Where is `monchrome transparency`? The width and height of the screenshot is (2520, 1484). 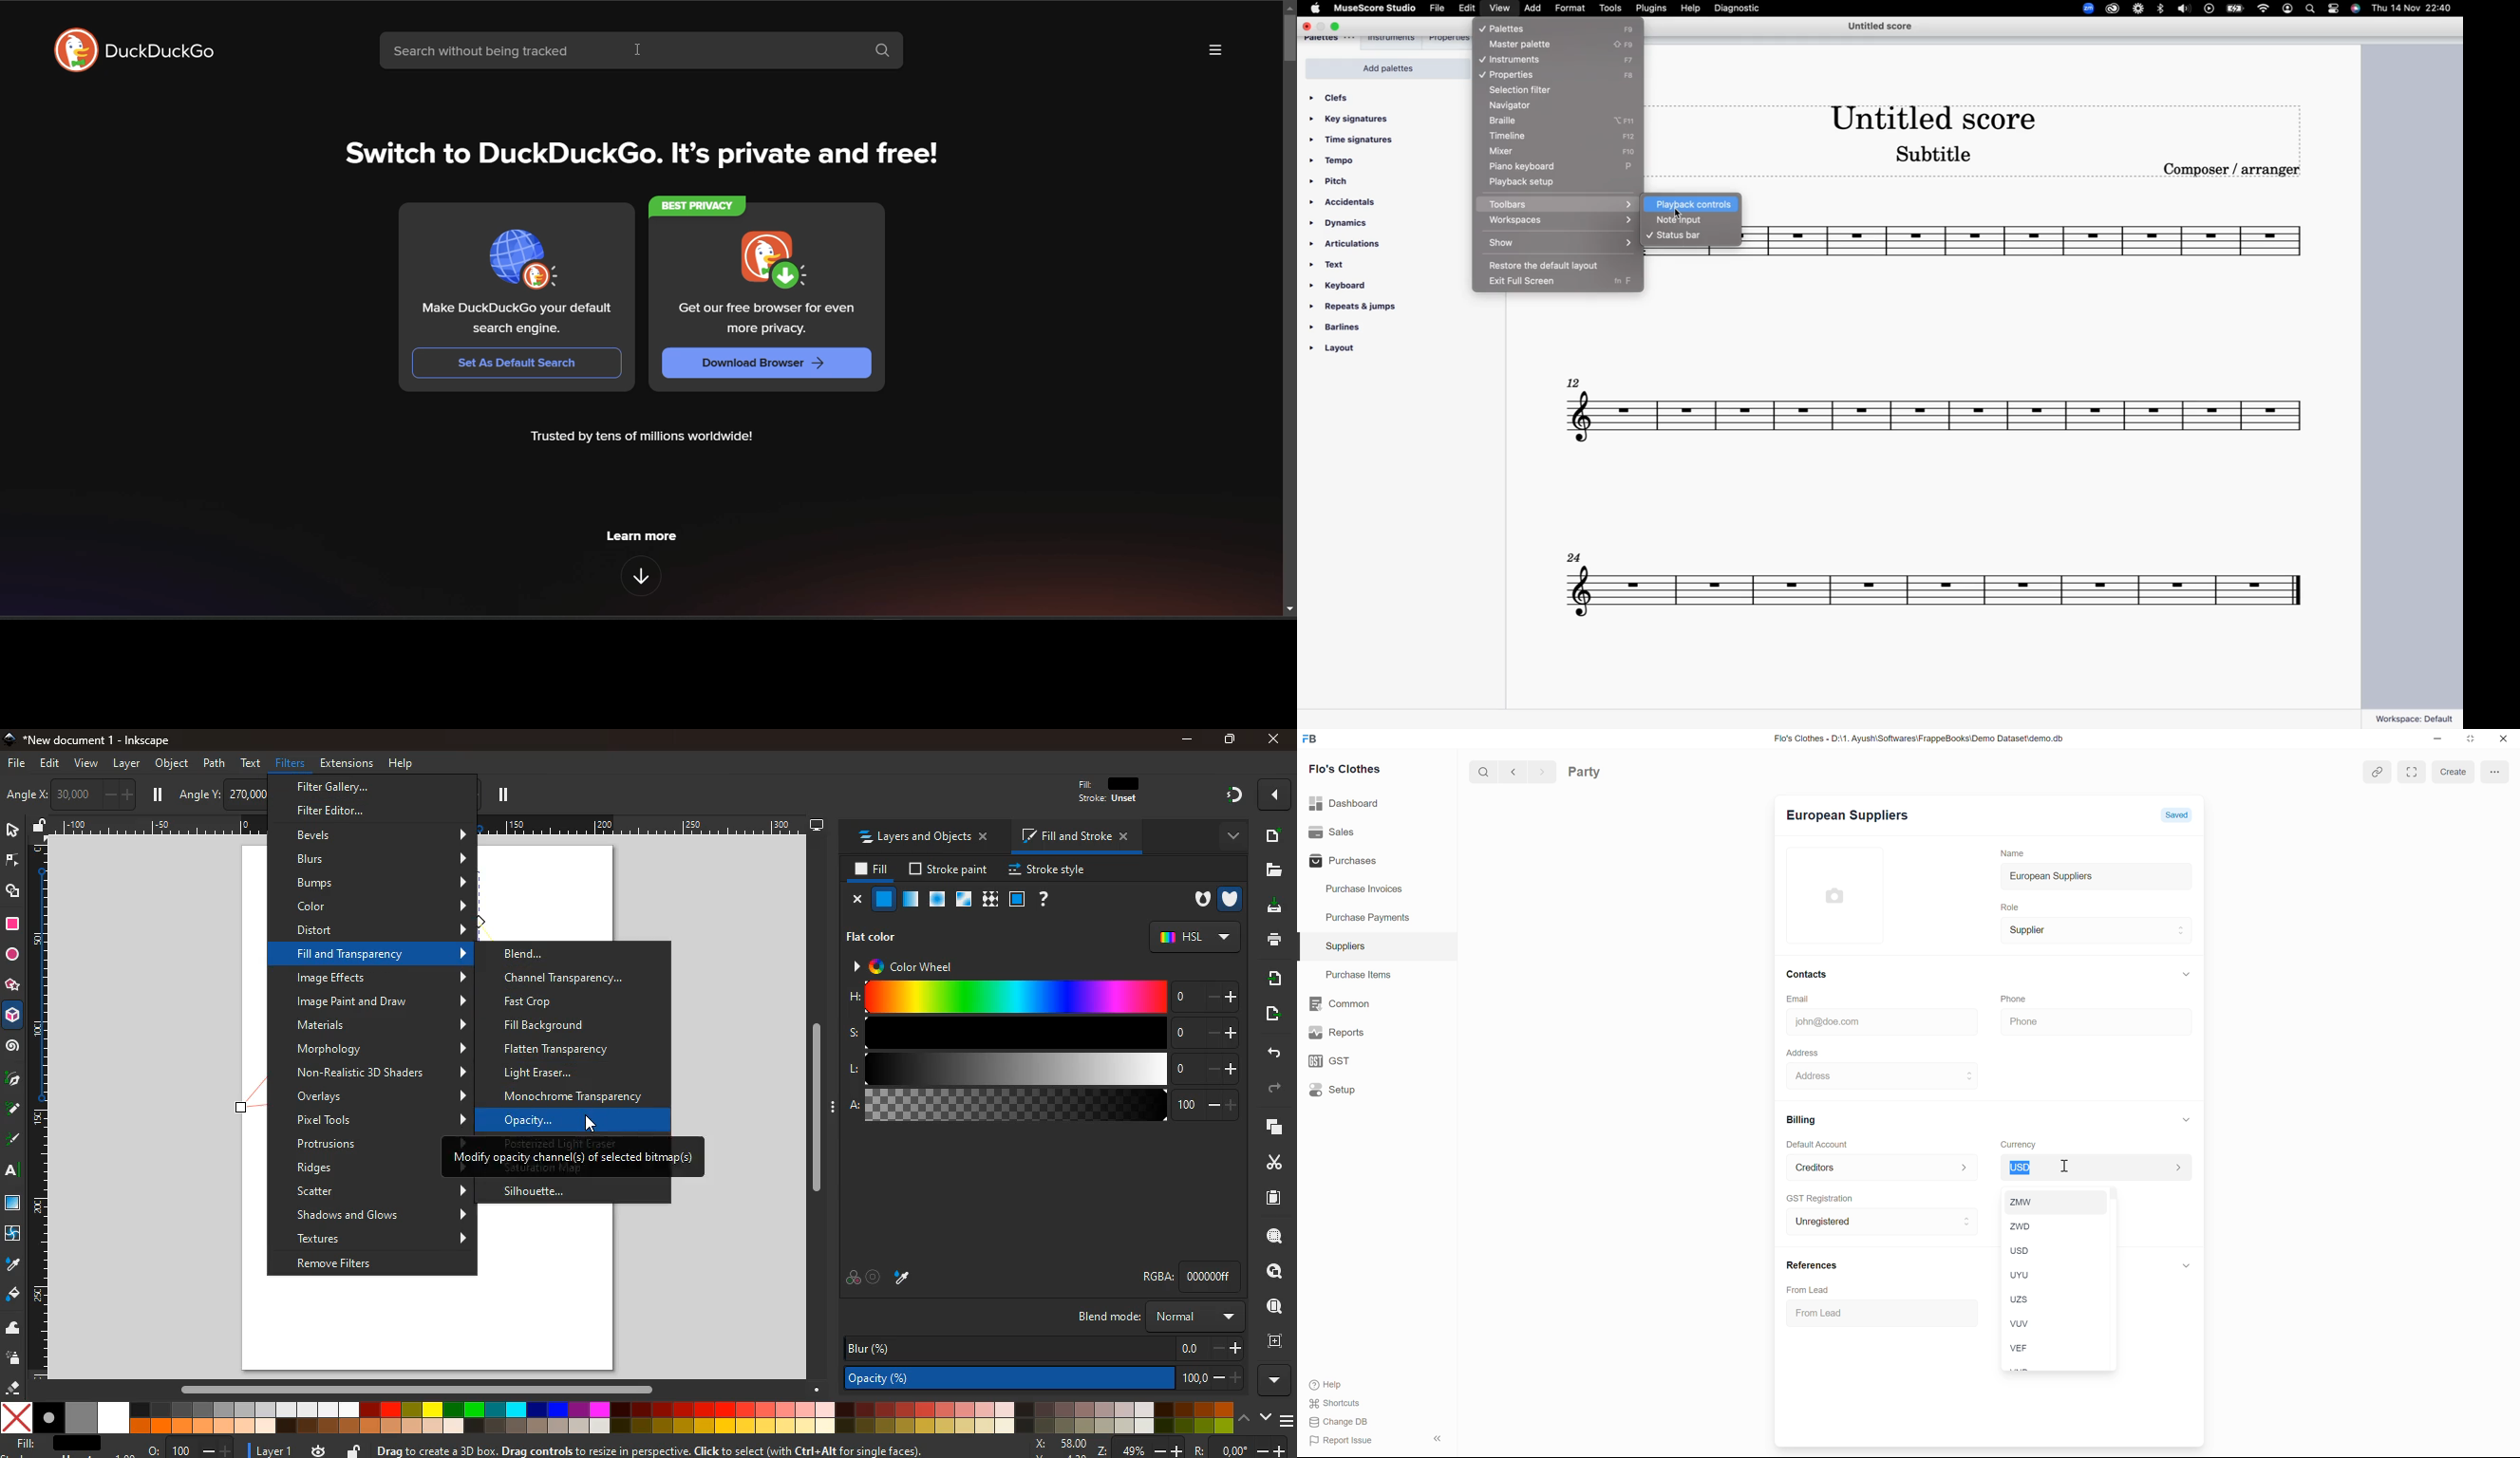 monchrome transparency is located at coordinates (584, 1095).